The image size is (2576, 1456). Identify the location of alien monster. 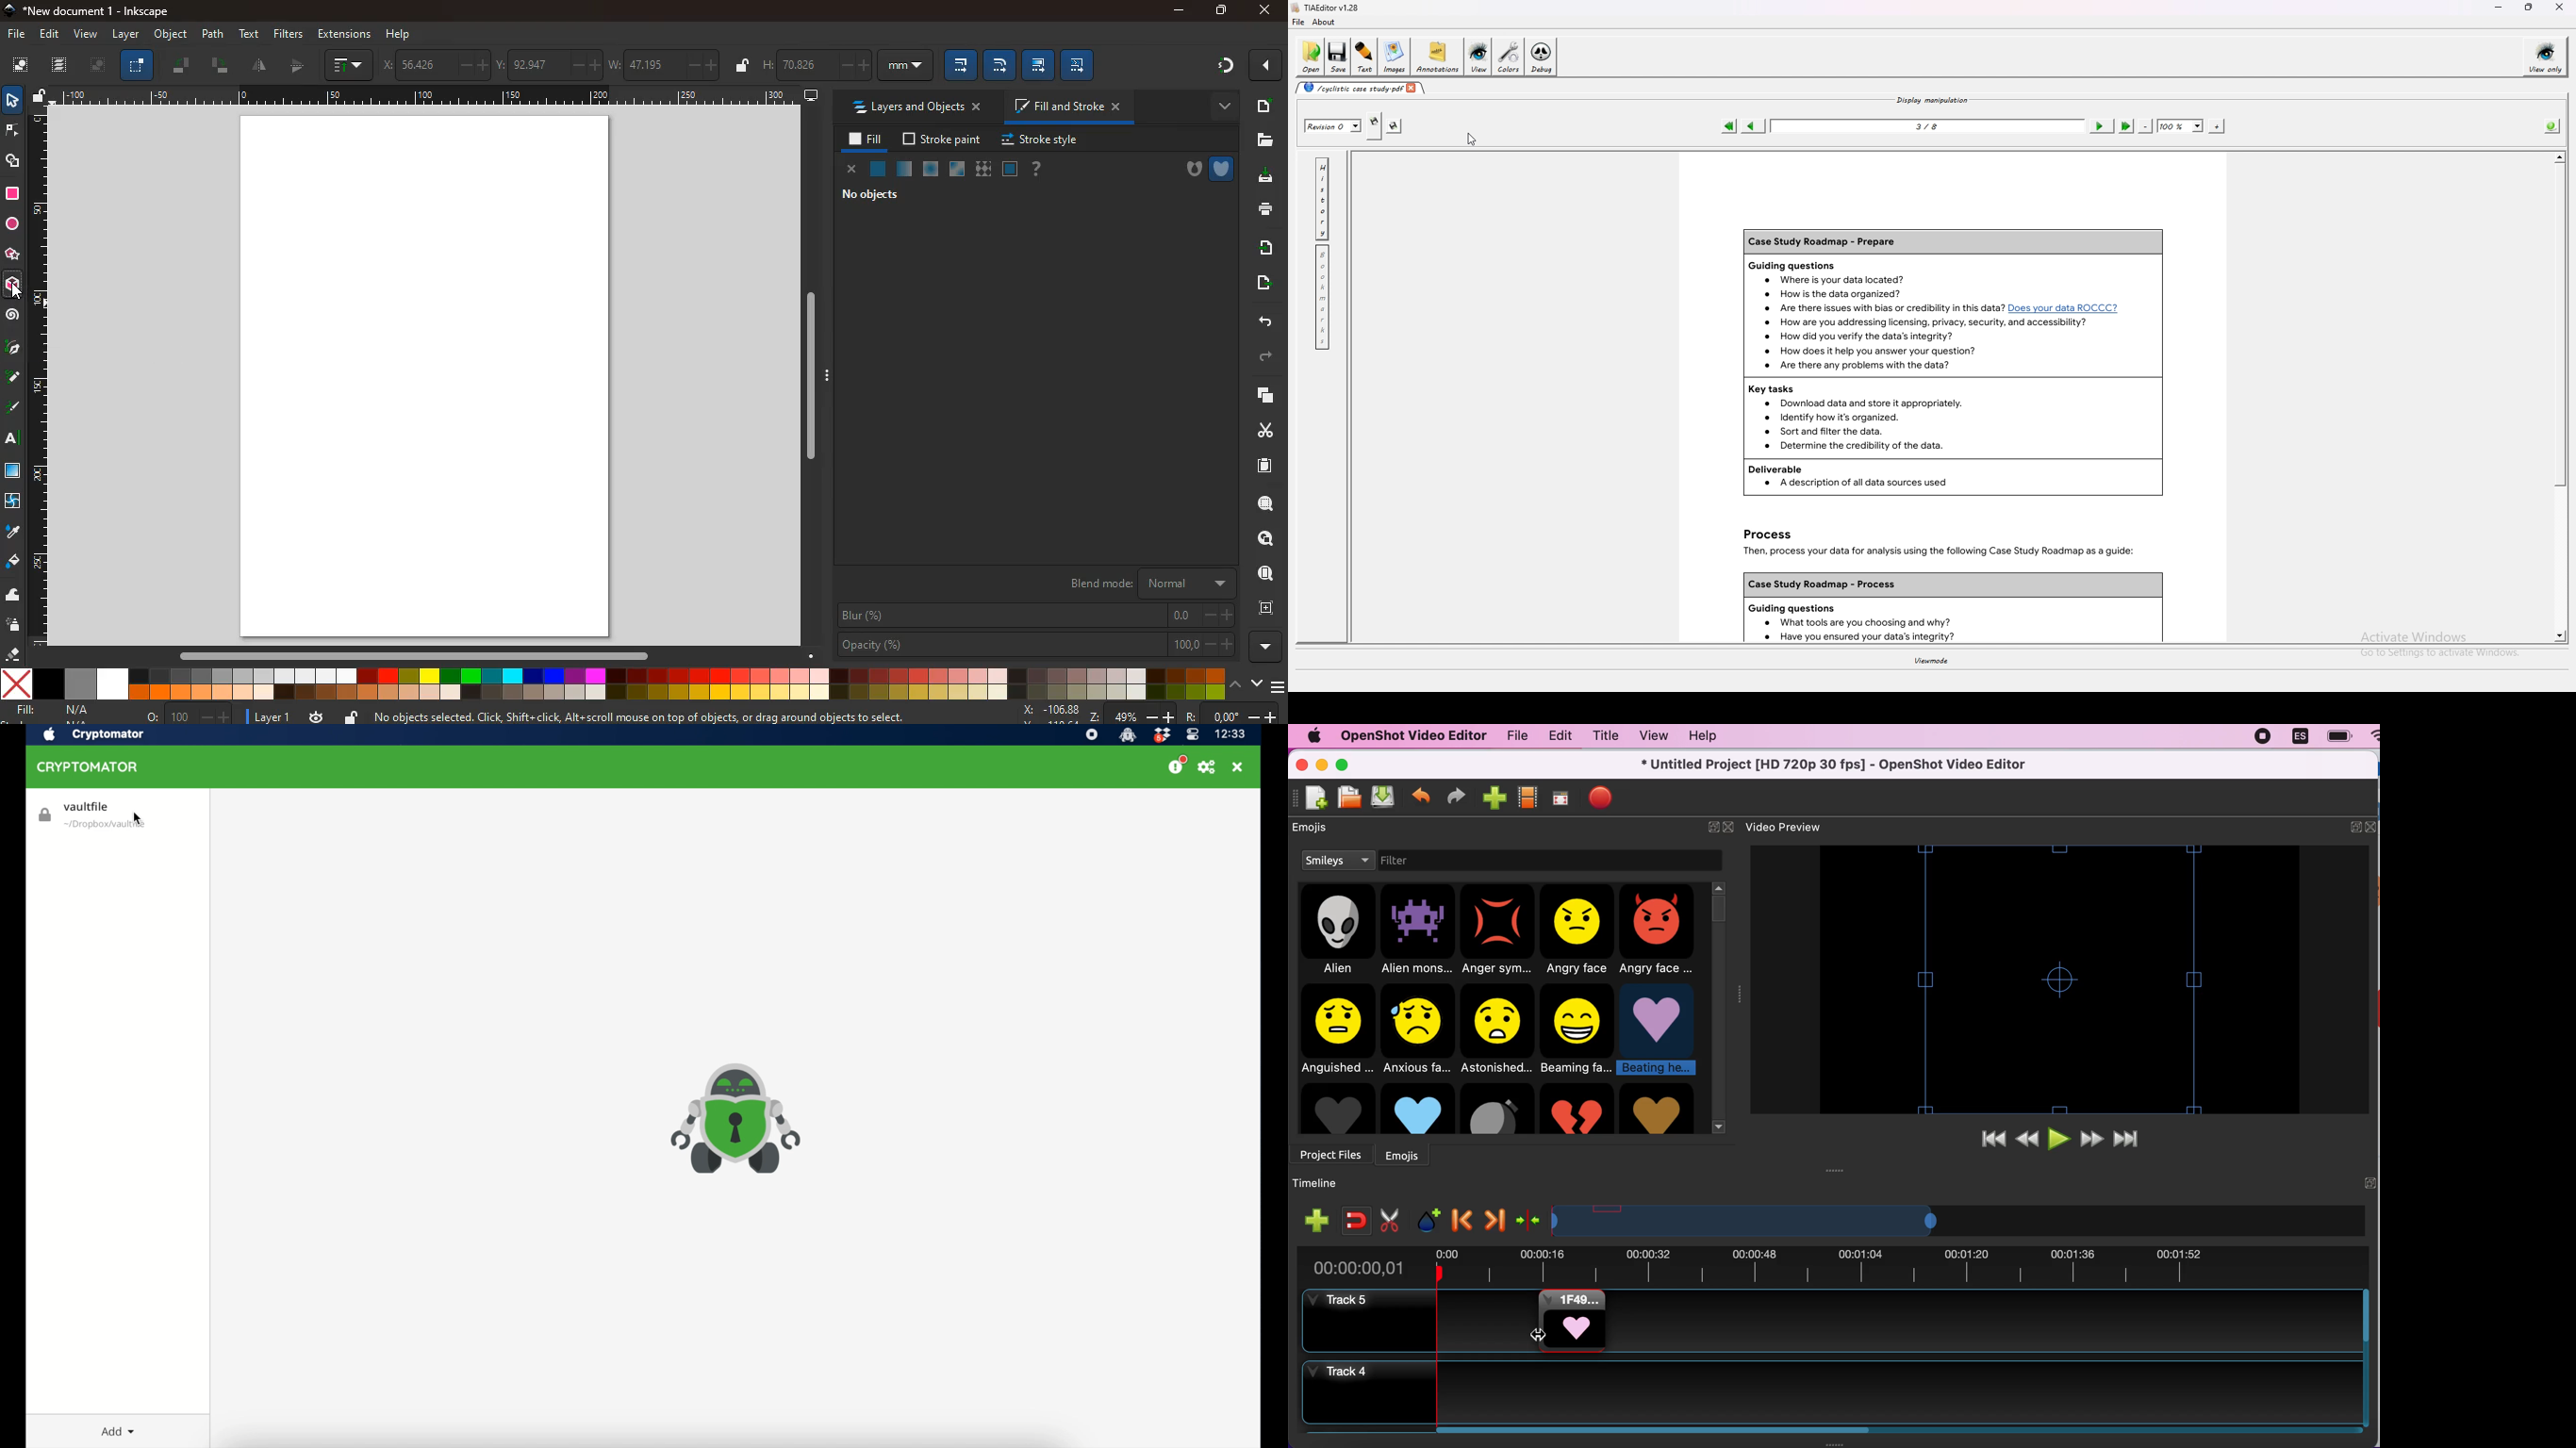
(1418, 931).